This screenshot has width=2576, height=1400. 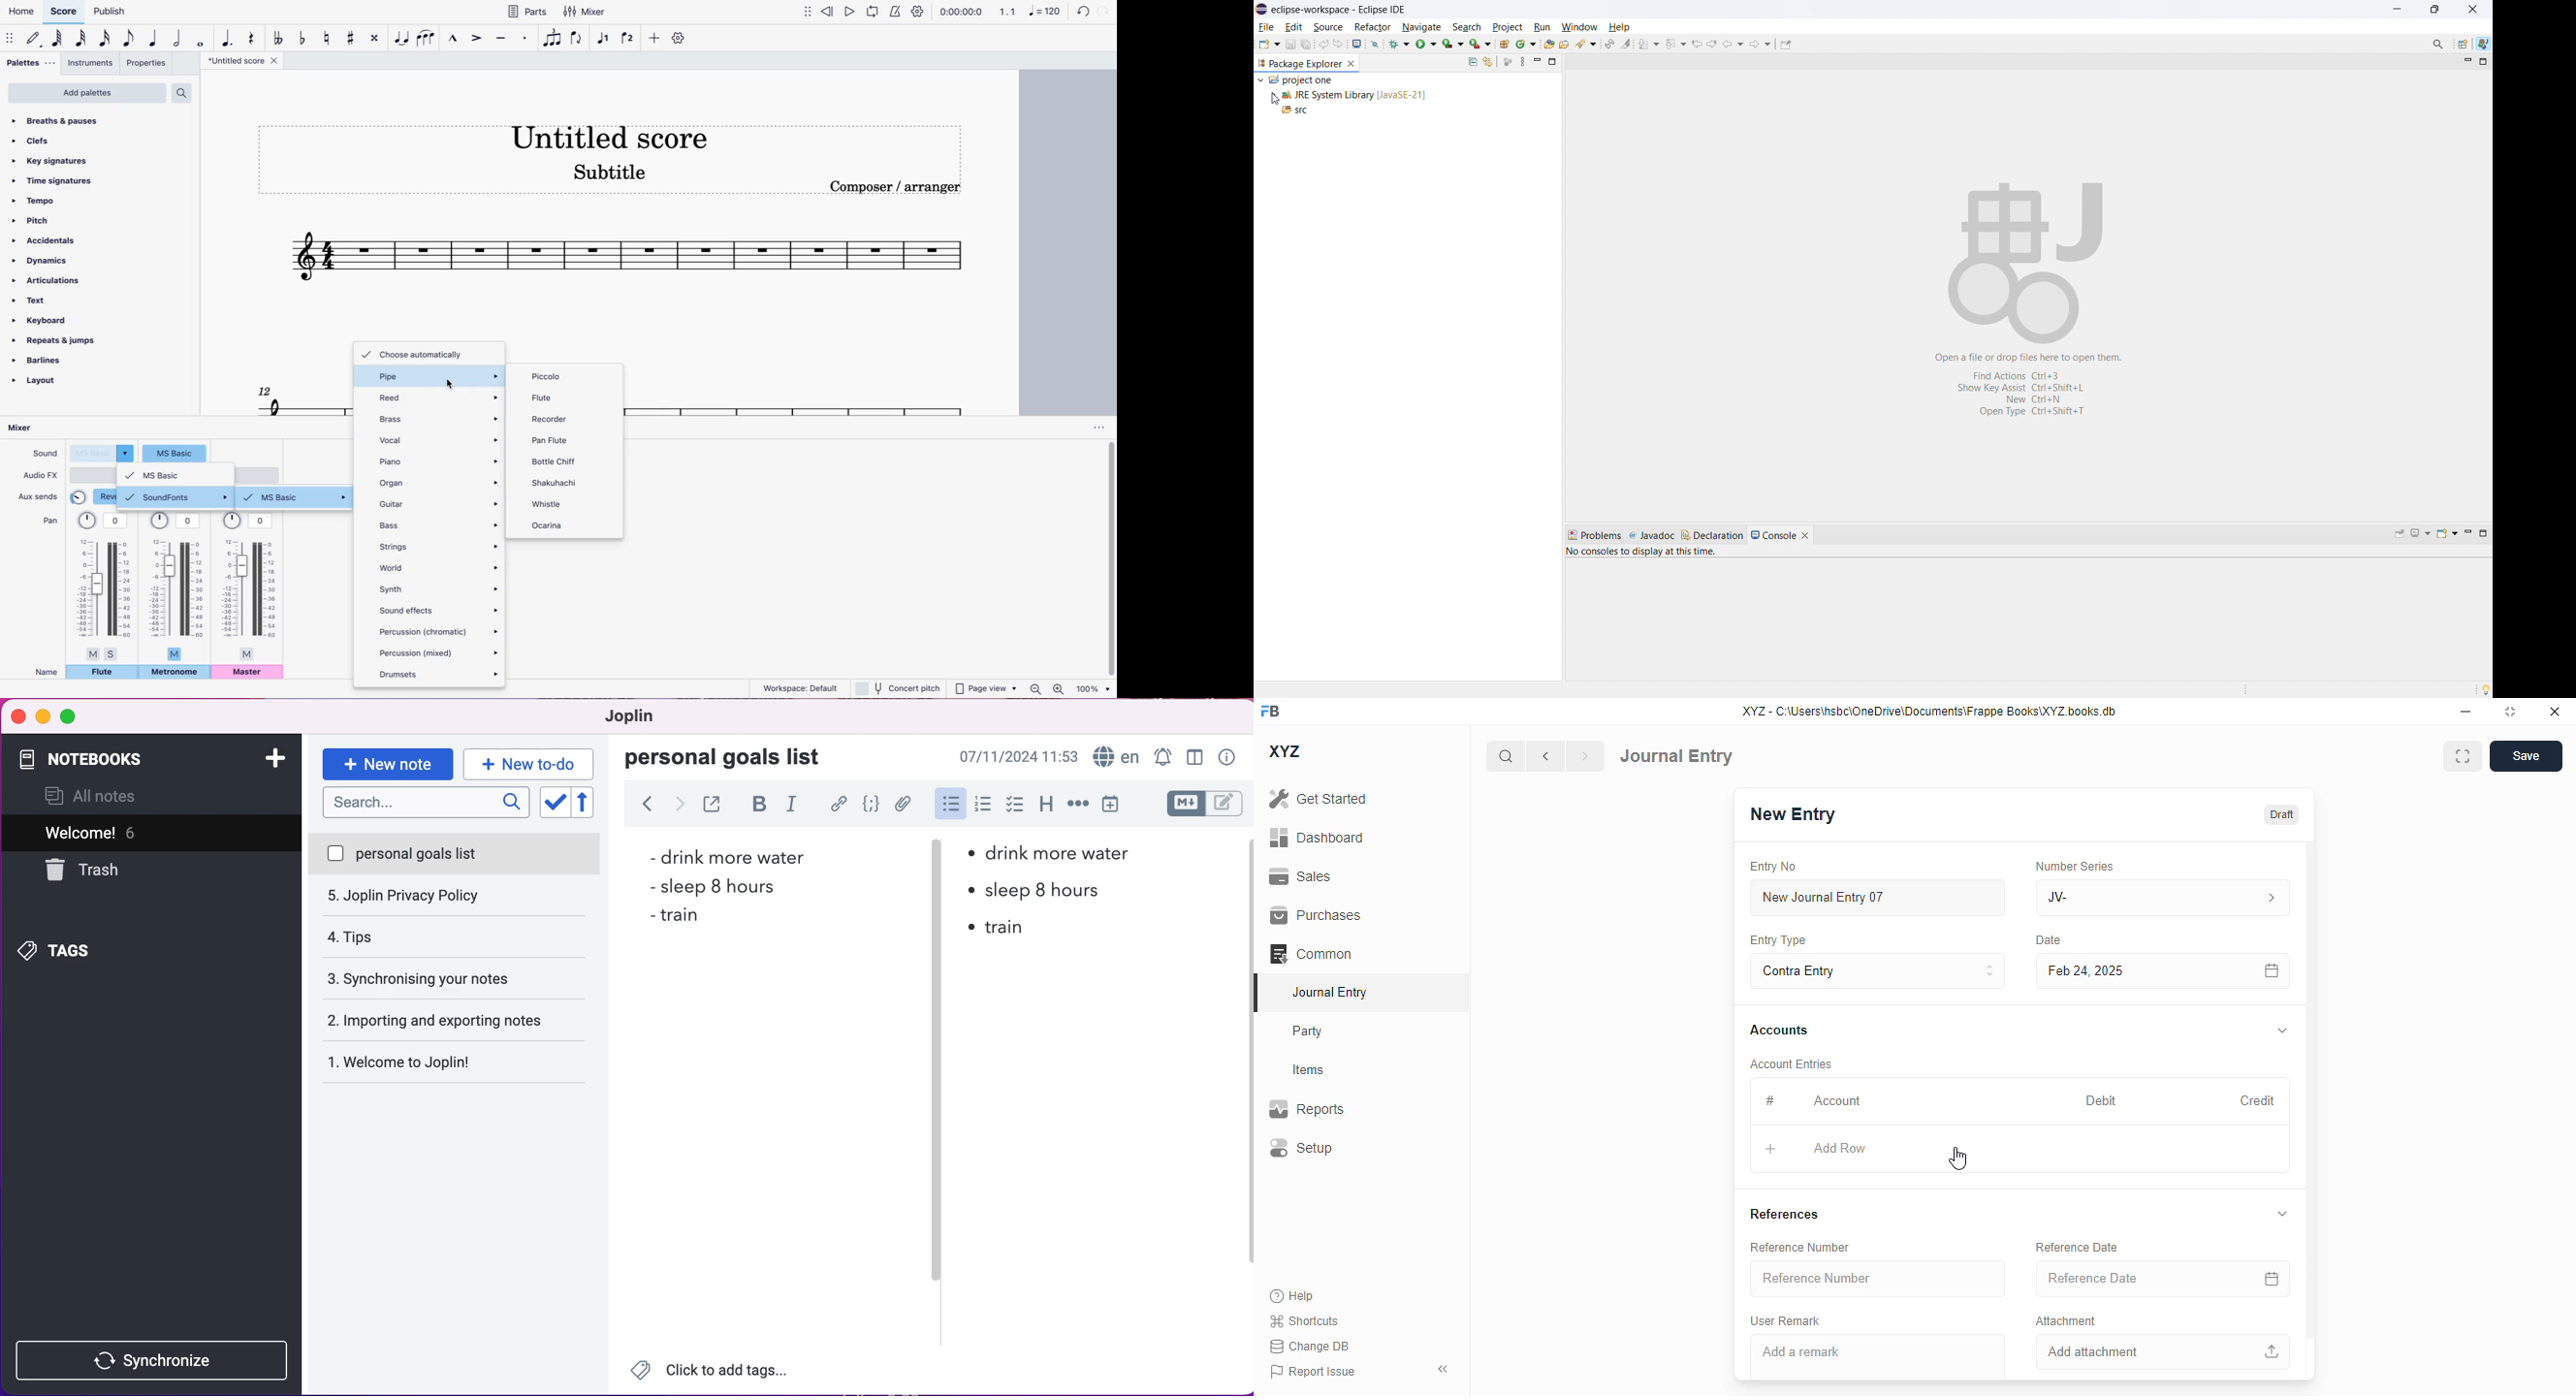 What do you see at coordinates (829, 10) in the screenshot?
I see `rewind` at bounding box center [829, 10].